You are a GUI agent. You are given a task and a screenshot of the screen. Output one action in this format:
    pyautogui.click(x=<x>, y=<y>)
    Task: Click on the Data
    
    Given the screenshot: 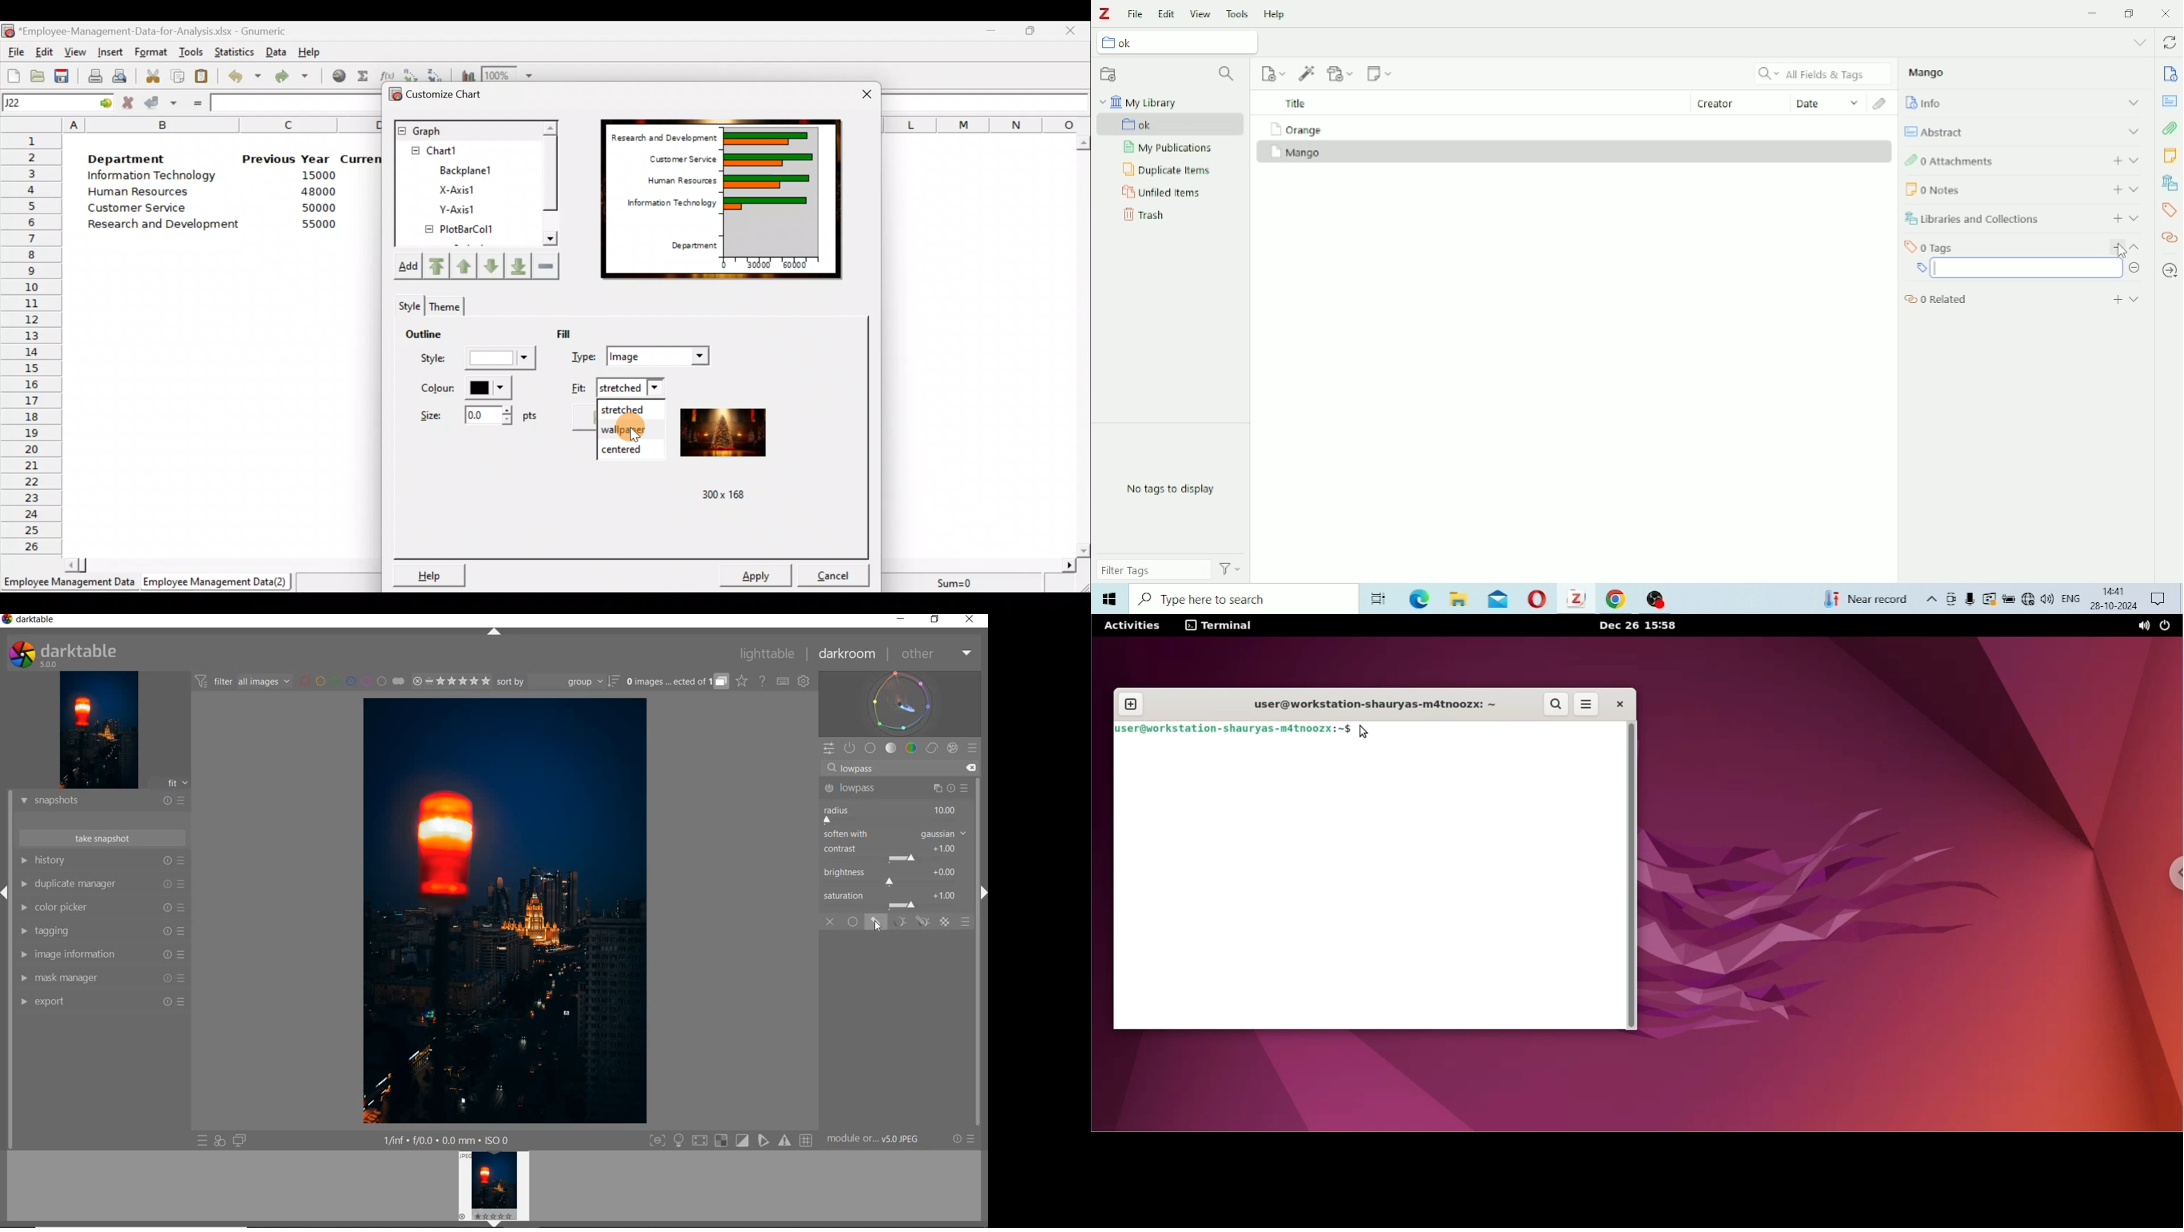 What is the action you would take?
    pyautogui.click(x=277, y=51)
    